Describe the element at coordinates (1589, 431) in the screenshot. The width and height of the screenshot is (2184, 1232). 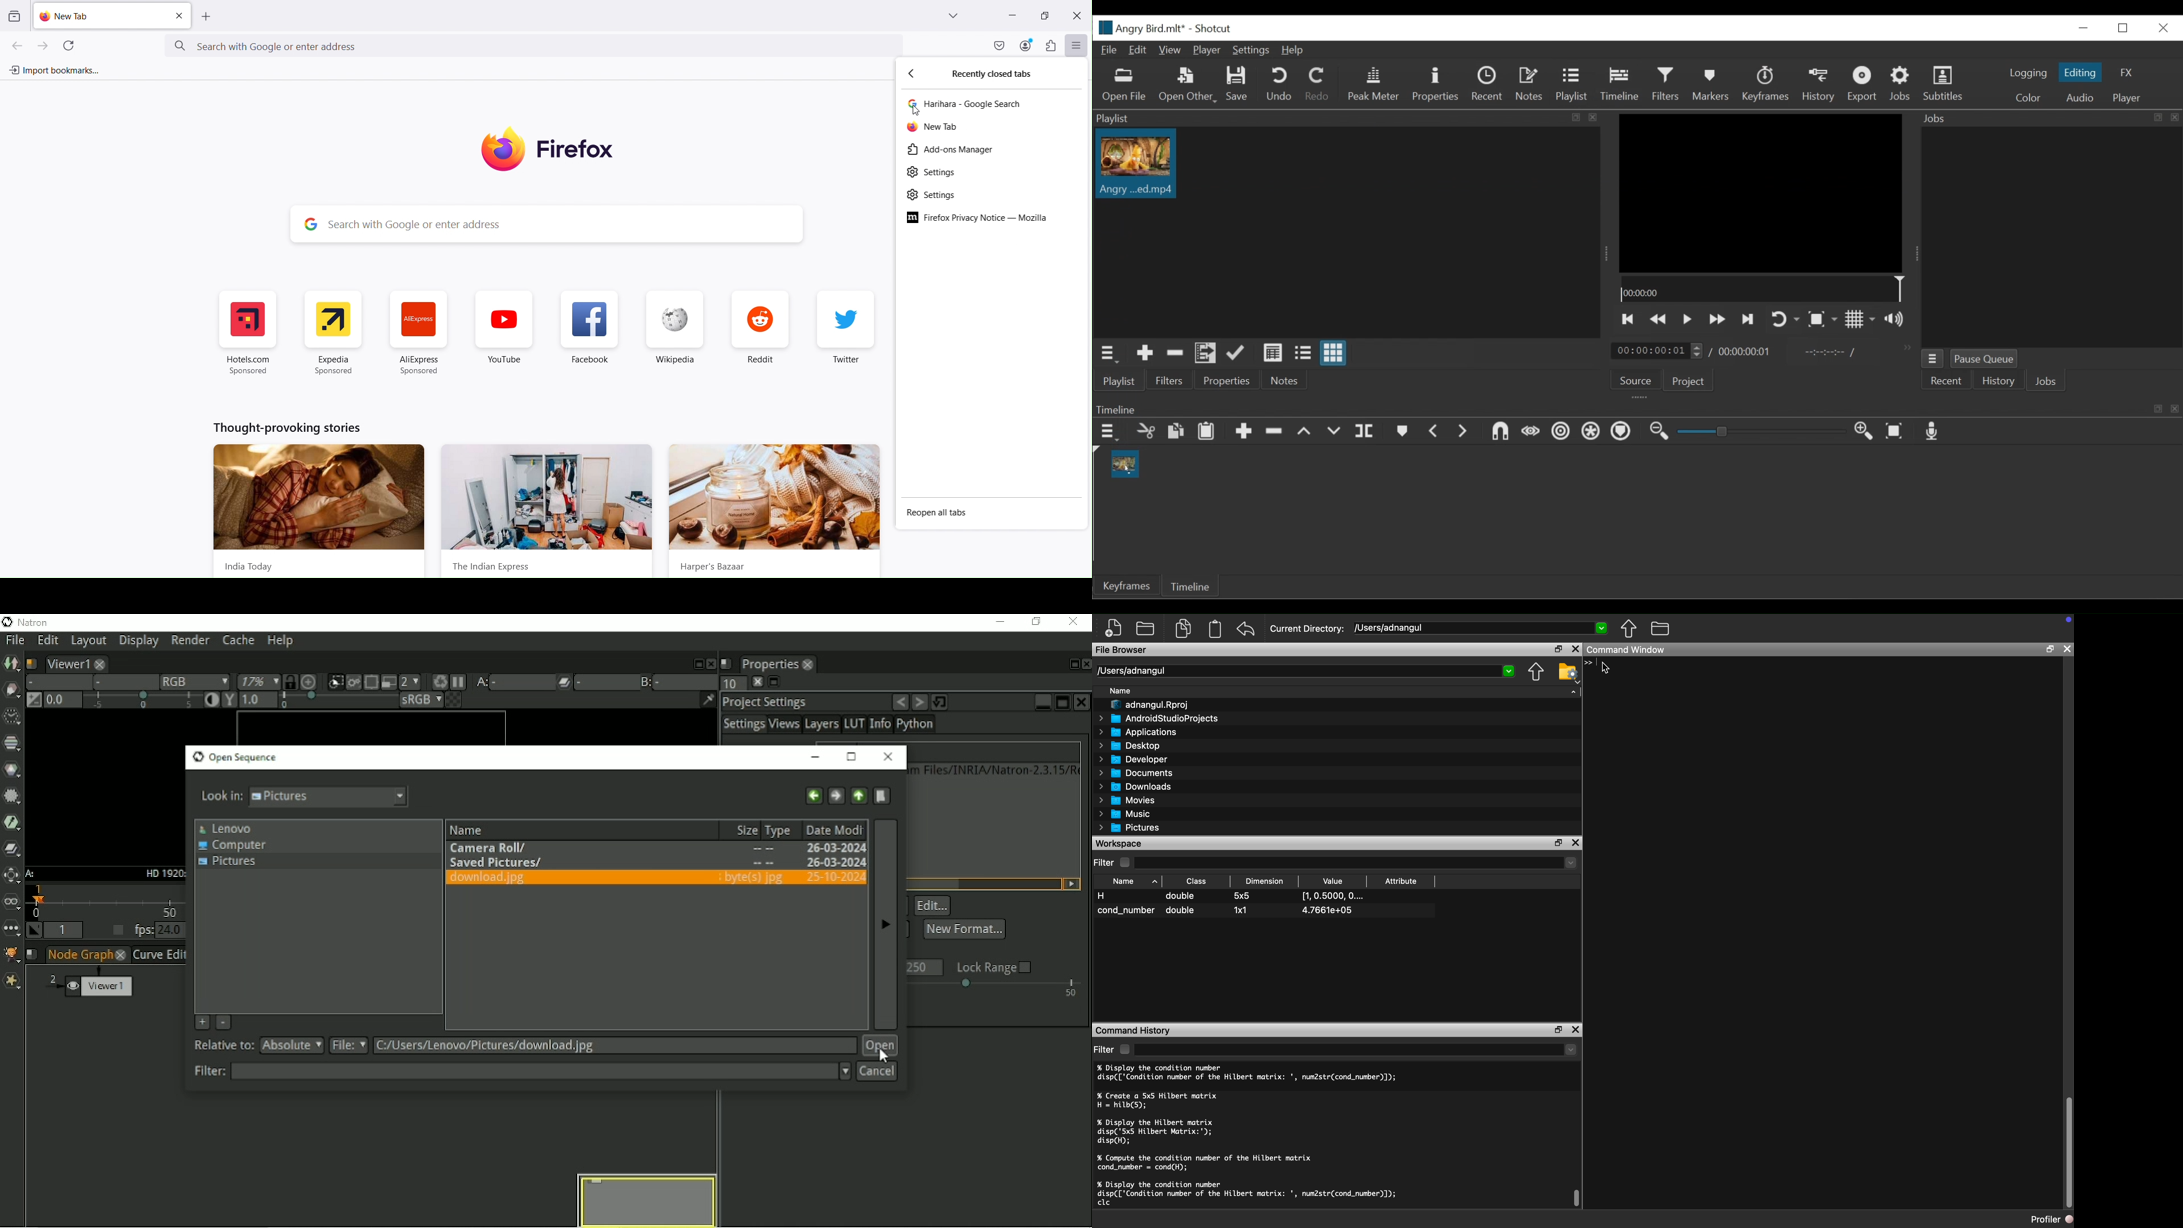
I see `Ripple all tracks` at that location.